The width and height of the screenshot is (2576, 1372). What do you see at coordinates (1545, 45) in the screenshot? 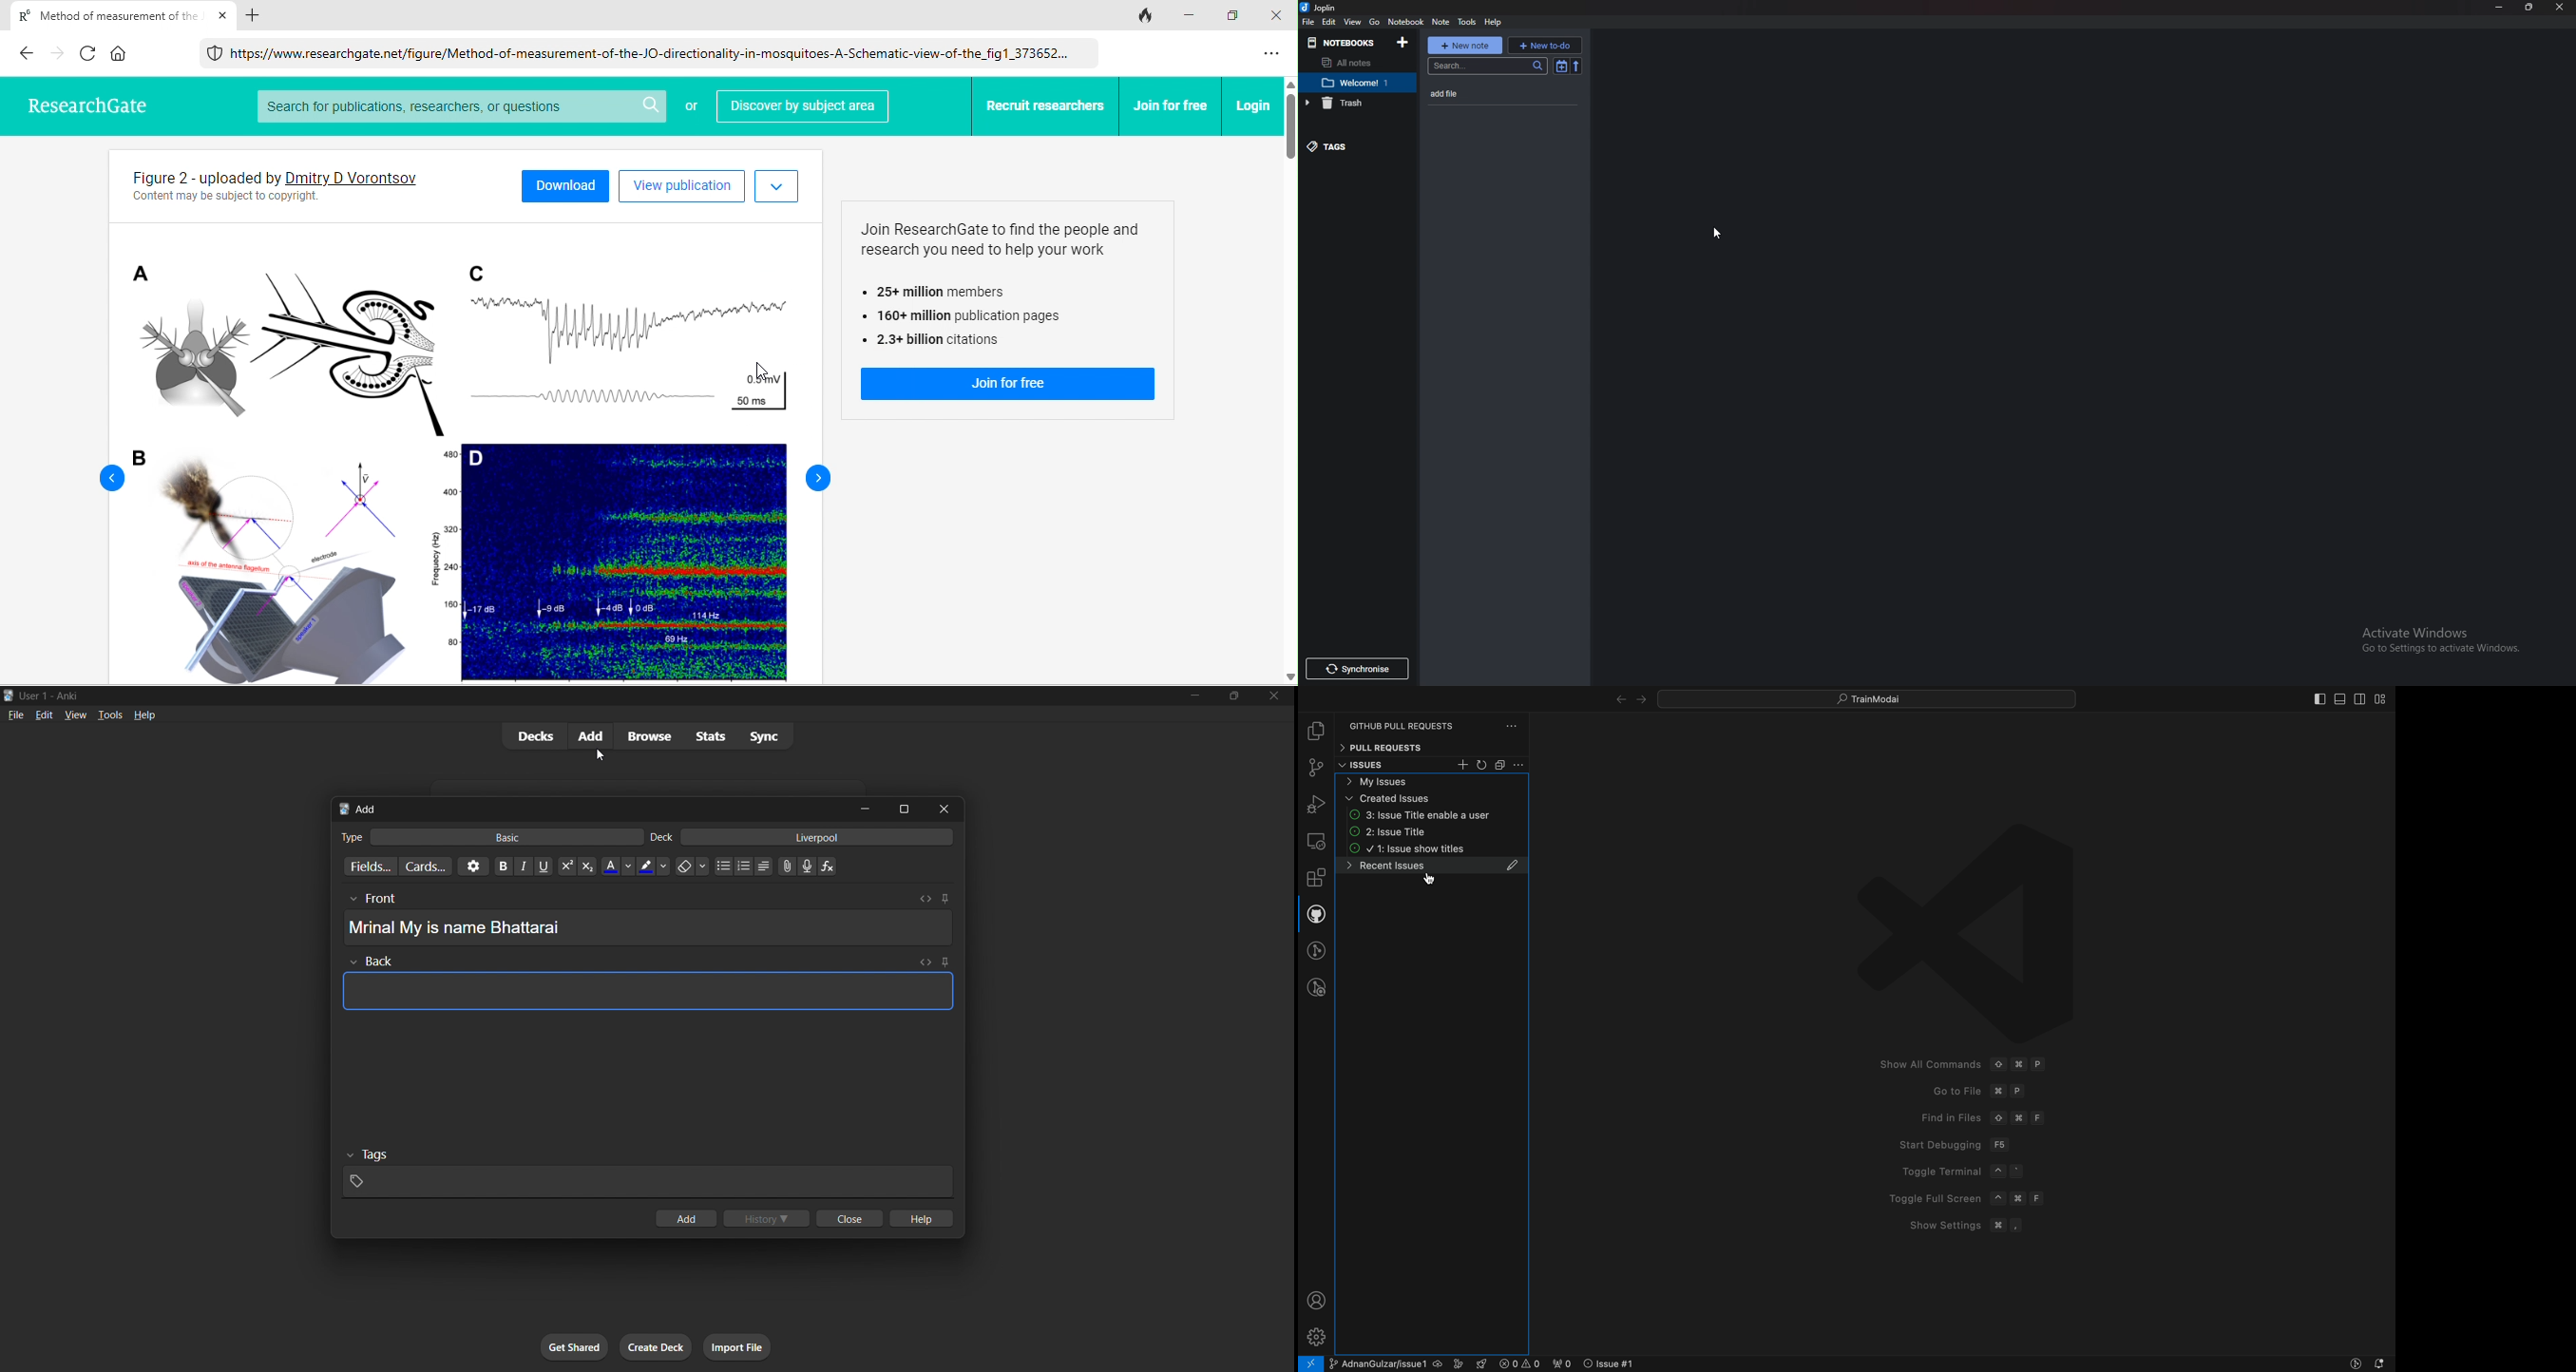
I see `New to do` at bounding box center [1545, 45].